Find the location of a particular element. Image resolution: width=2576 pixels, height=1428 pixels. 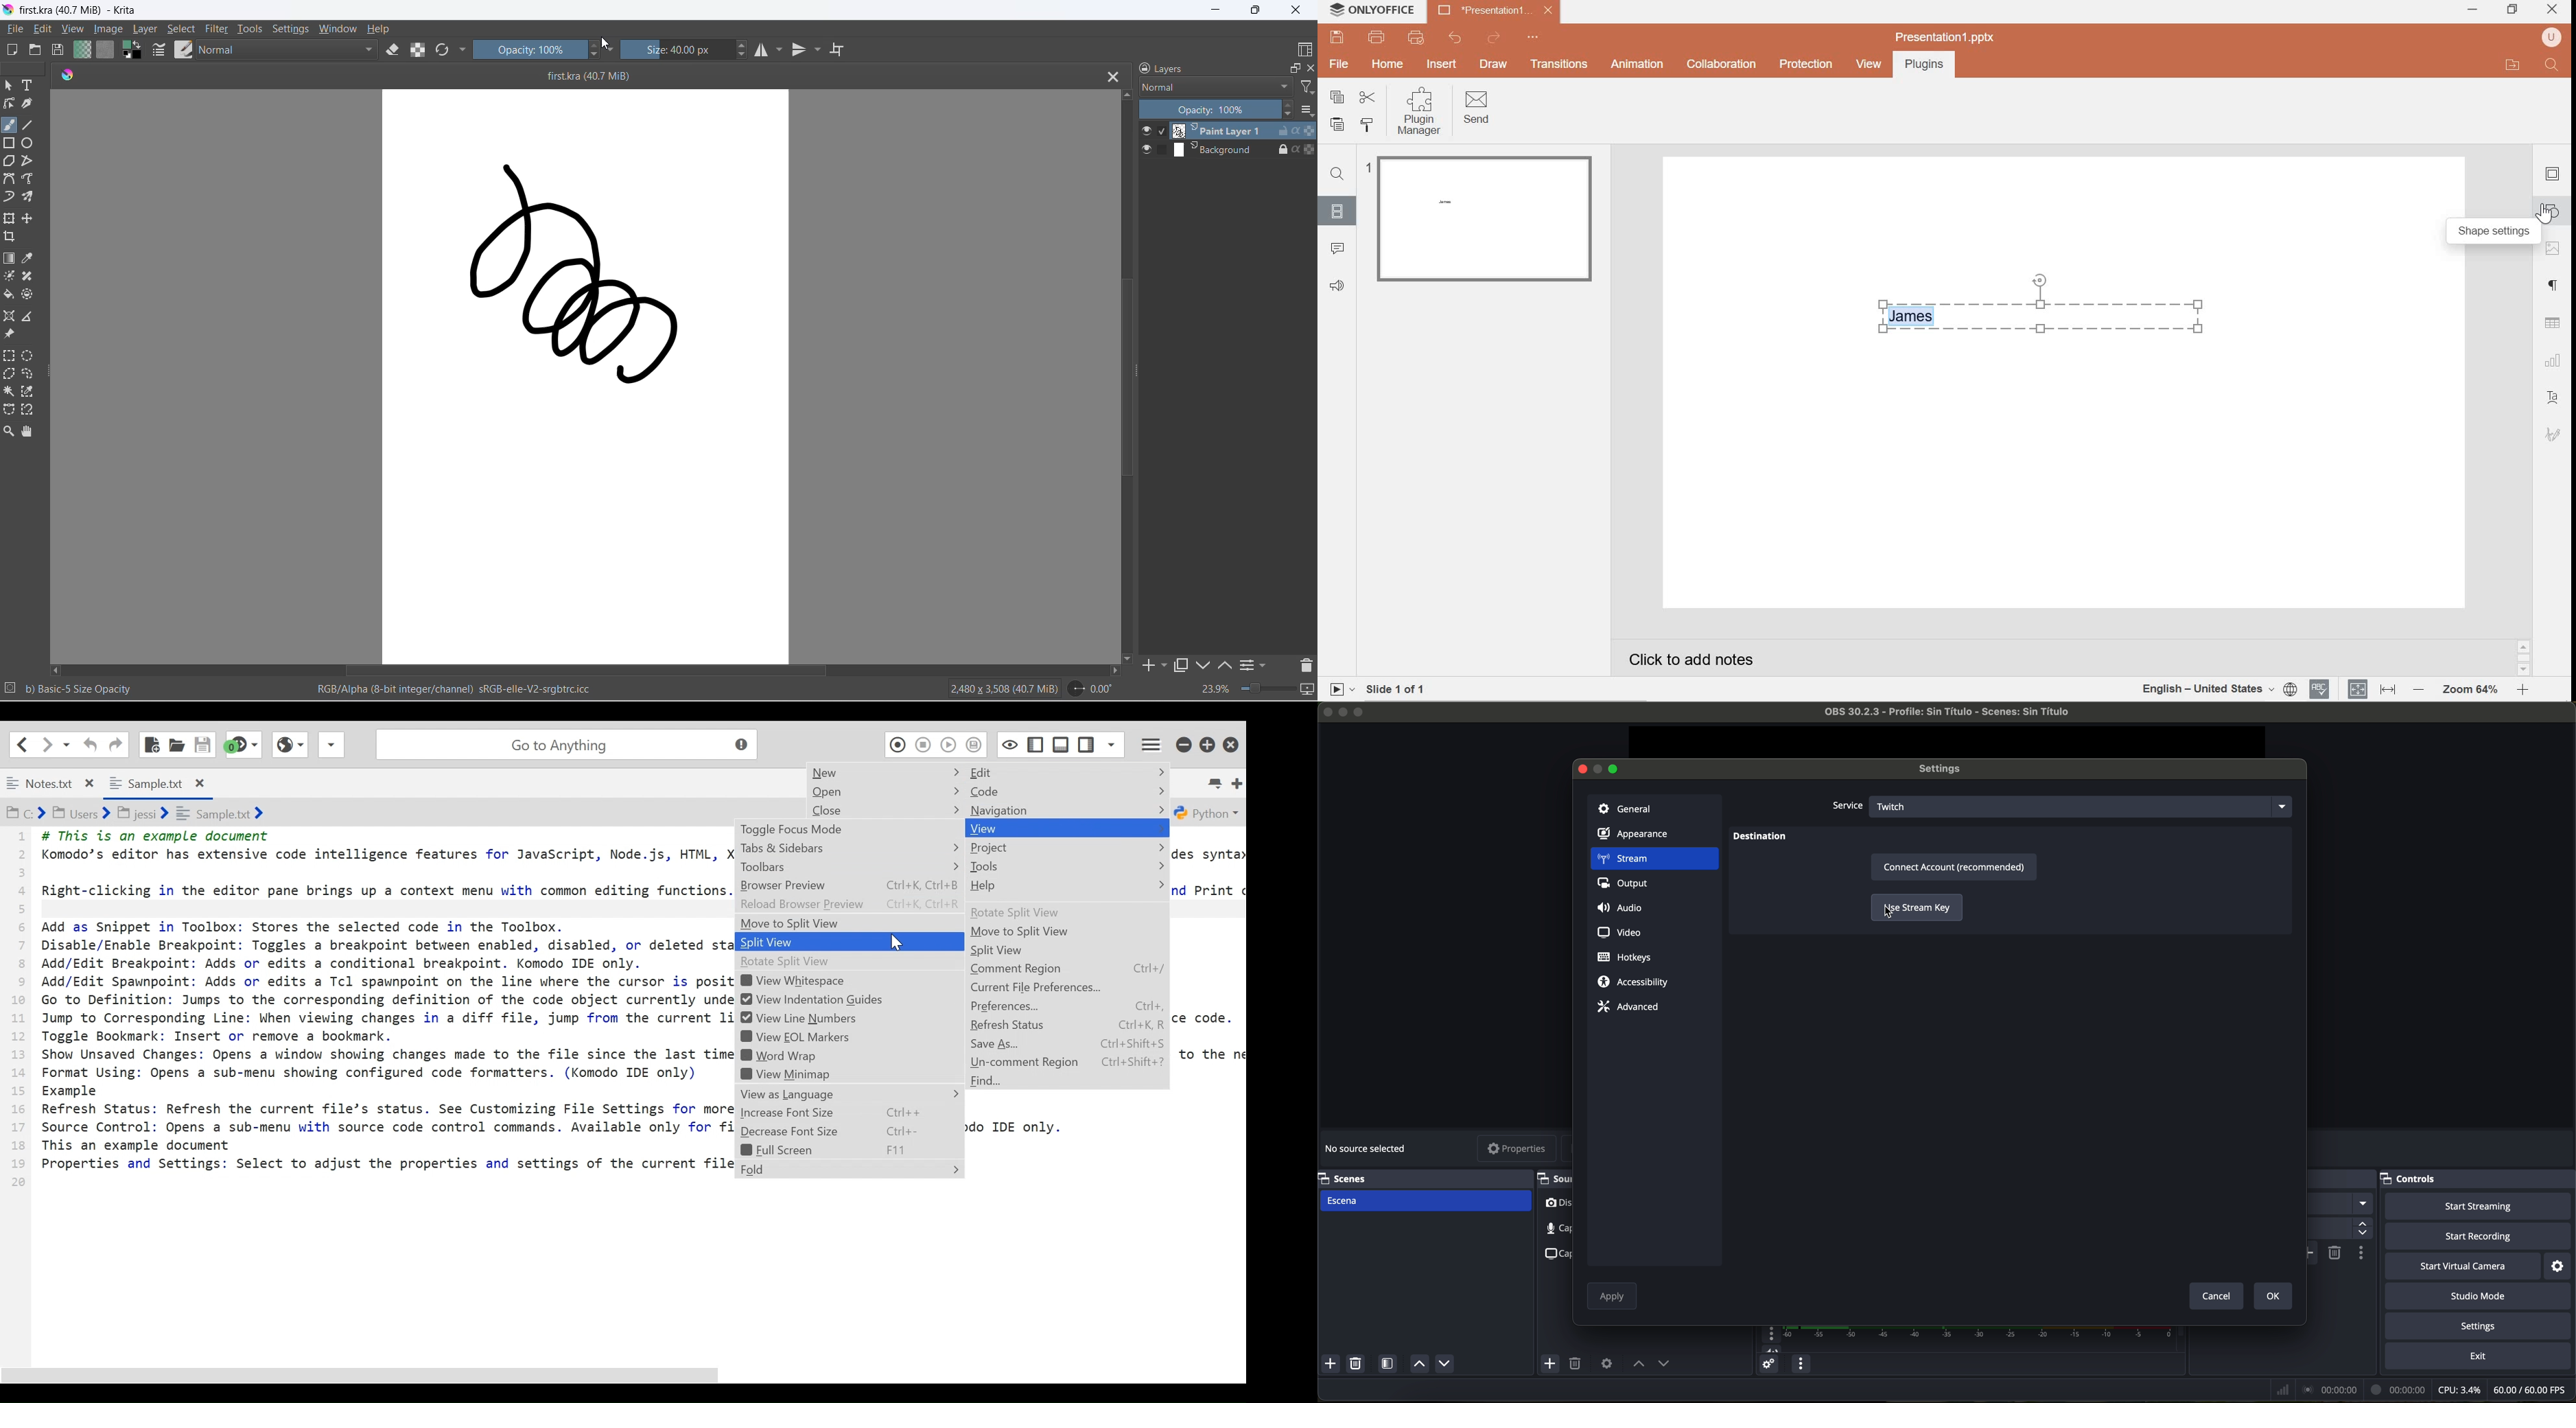

visibility is located at coordinates (1147, 150).